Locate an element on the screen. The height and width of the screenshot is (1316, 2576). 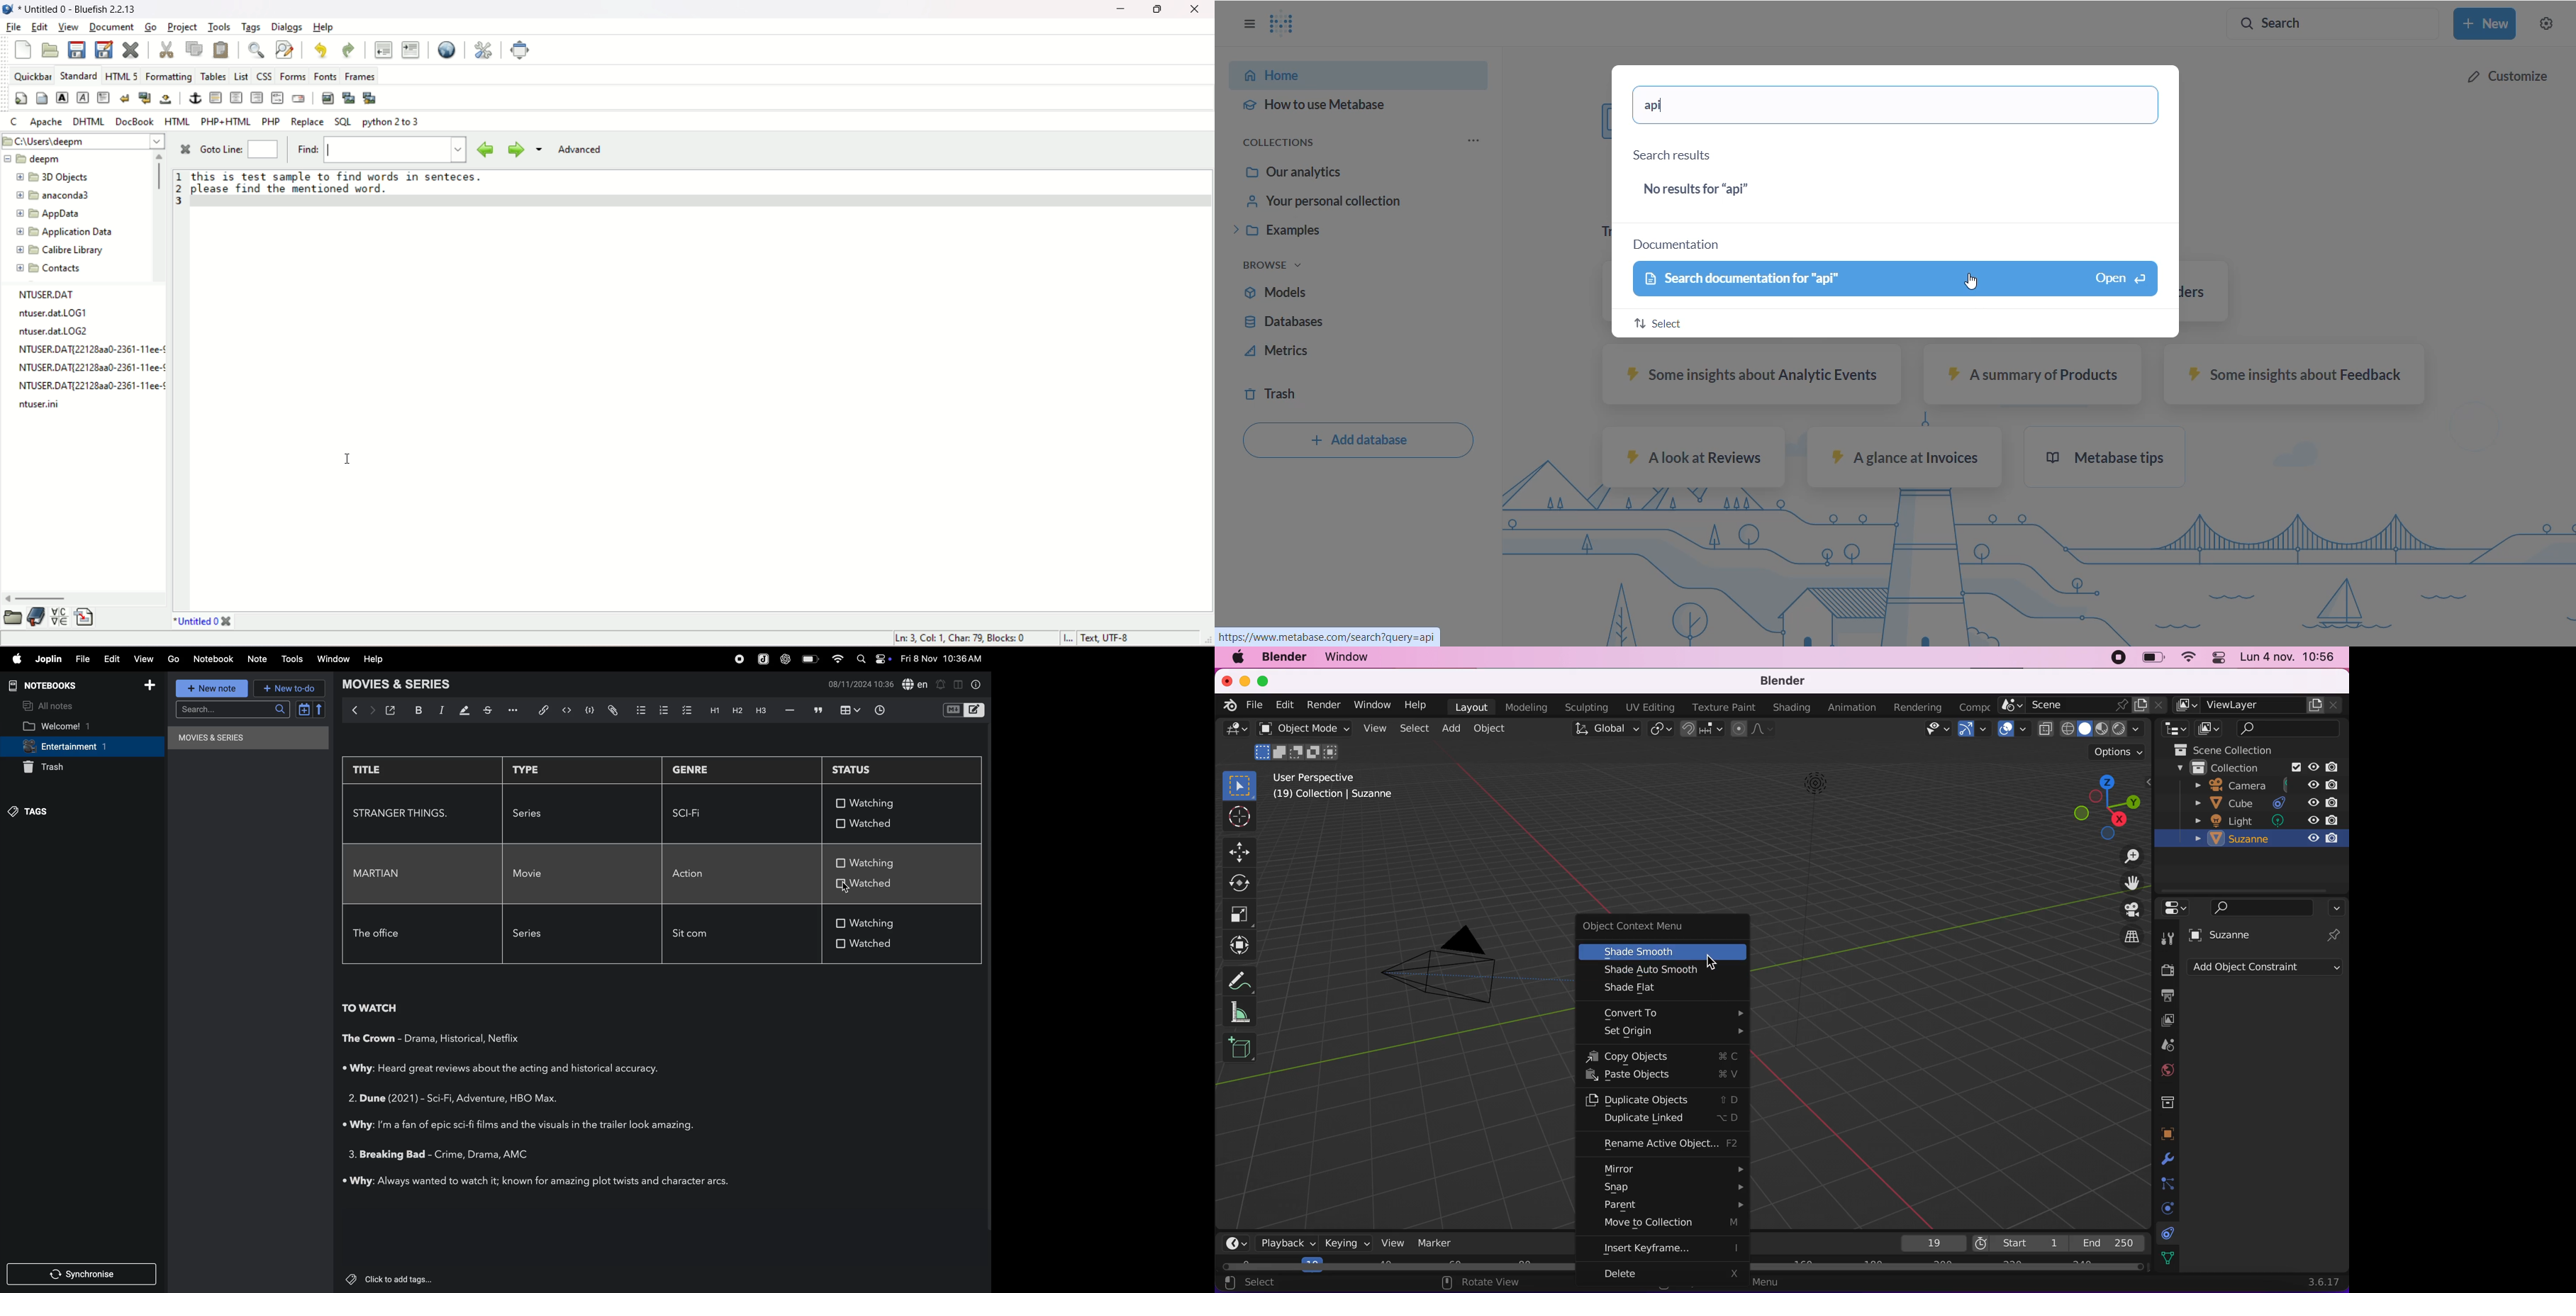
open window is located at coordinates (393, 710).